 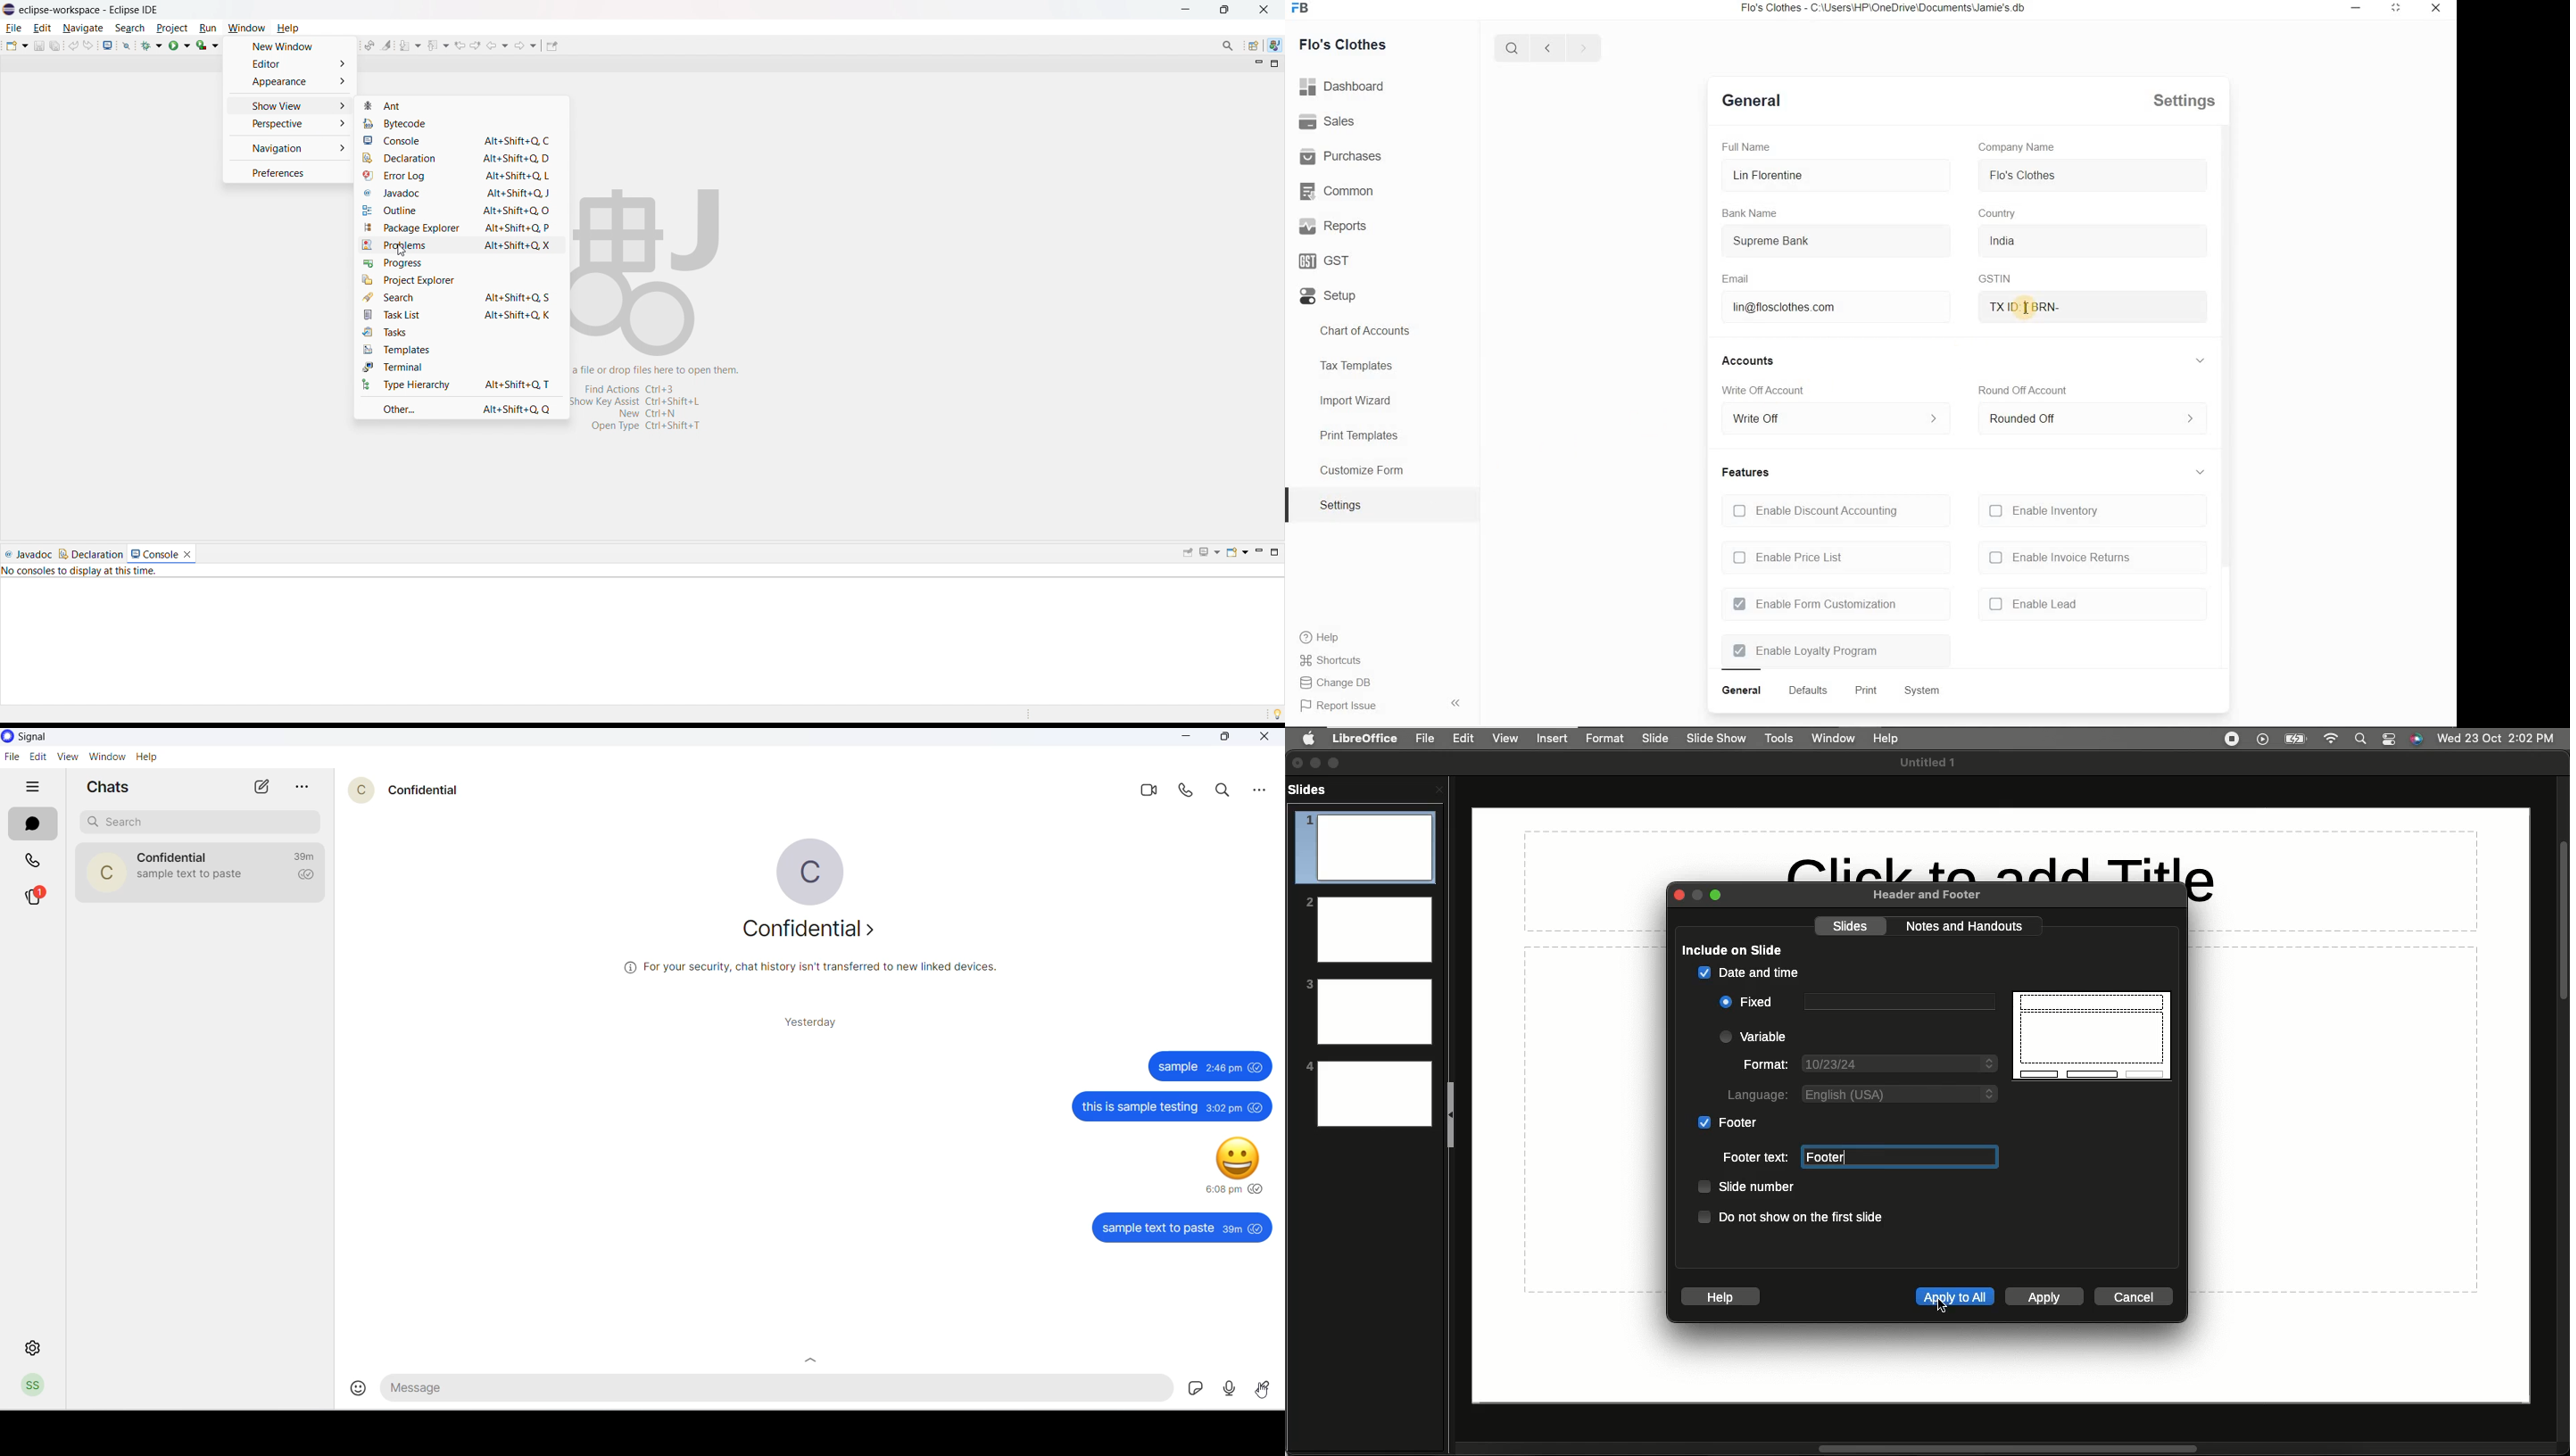 What do you see at coordinates (2021, 241) in the screenshot?
I see `india` at bounding box center [2021, 241].